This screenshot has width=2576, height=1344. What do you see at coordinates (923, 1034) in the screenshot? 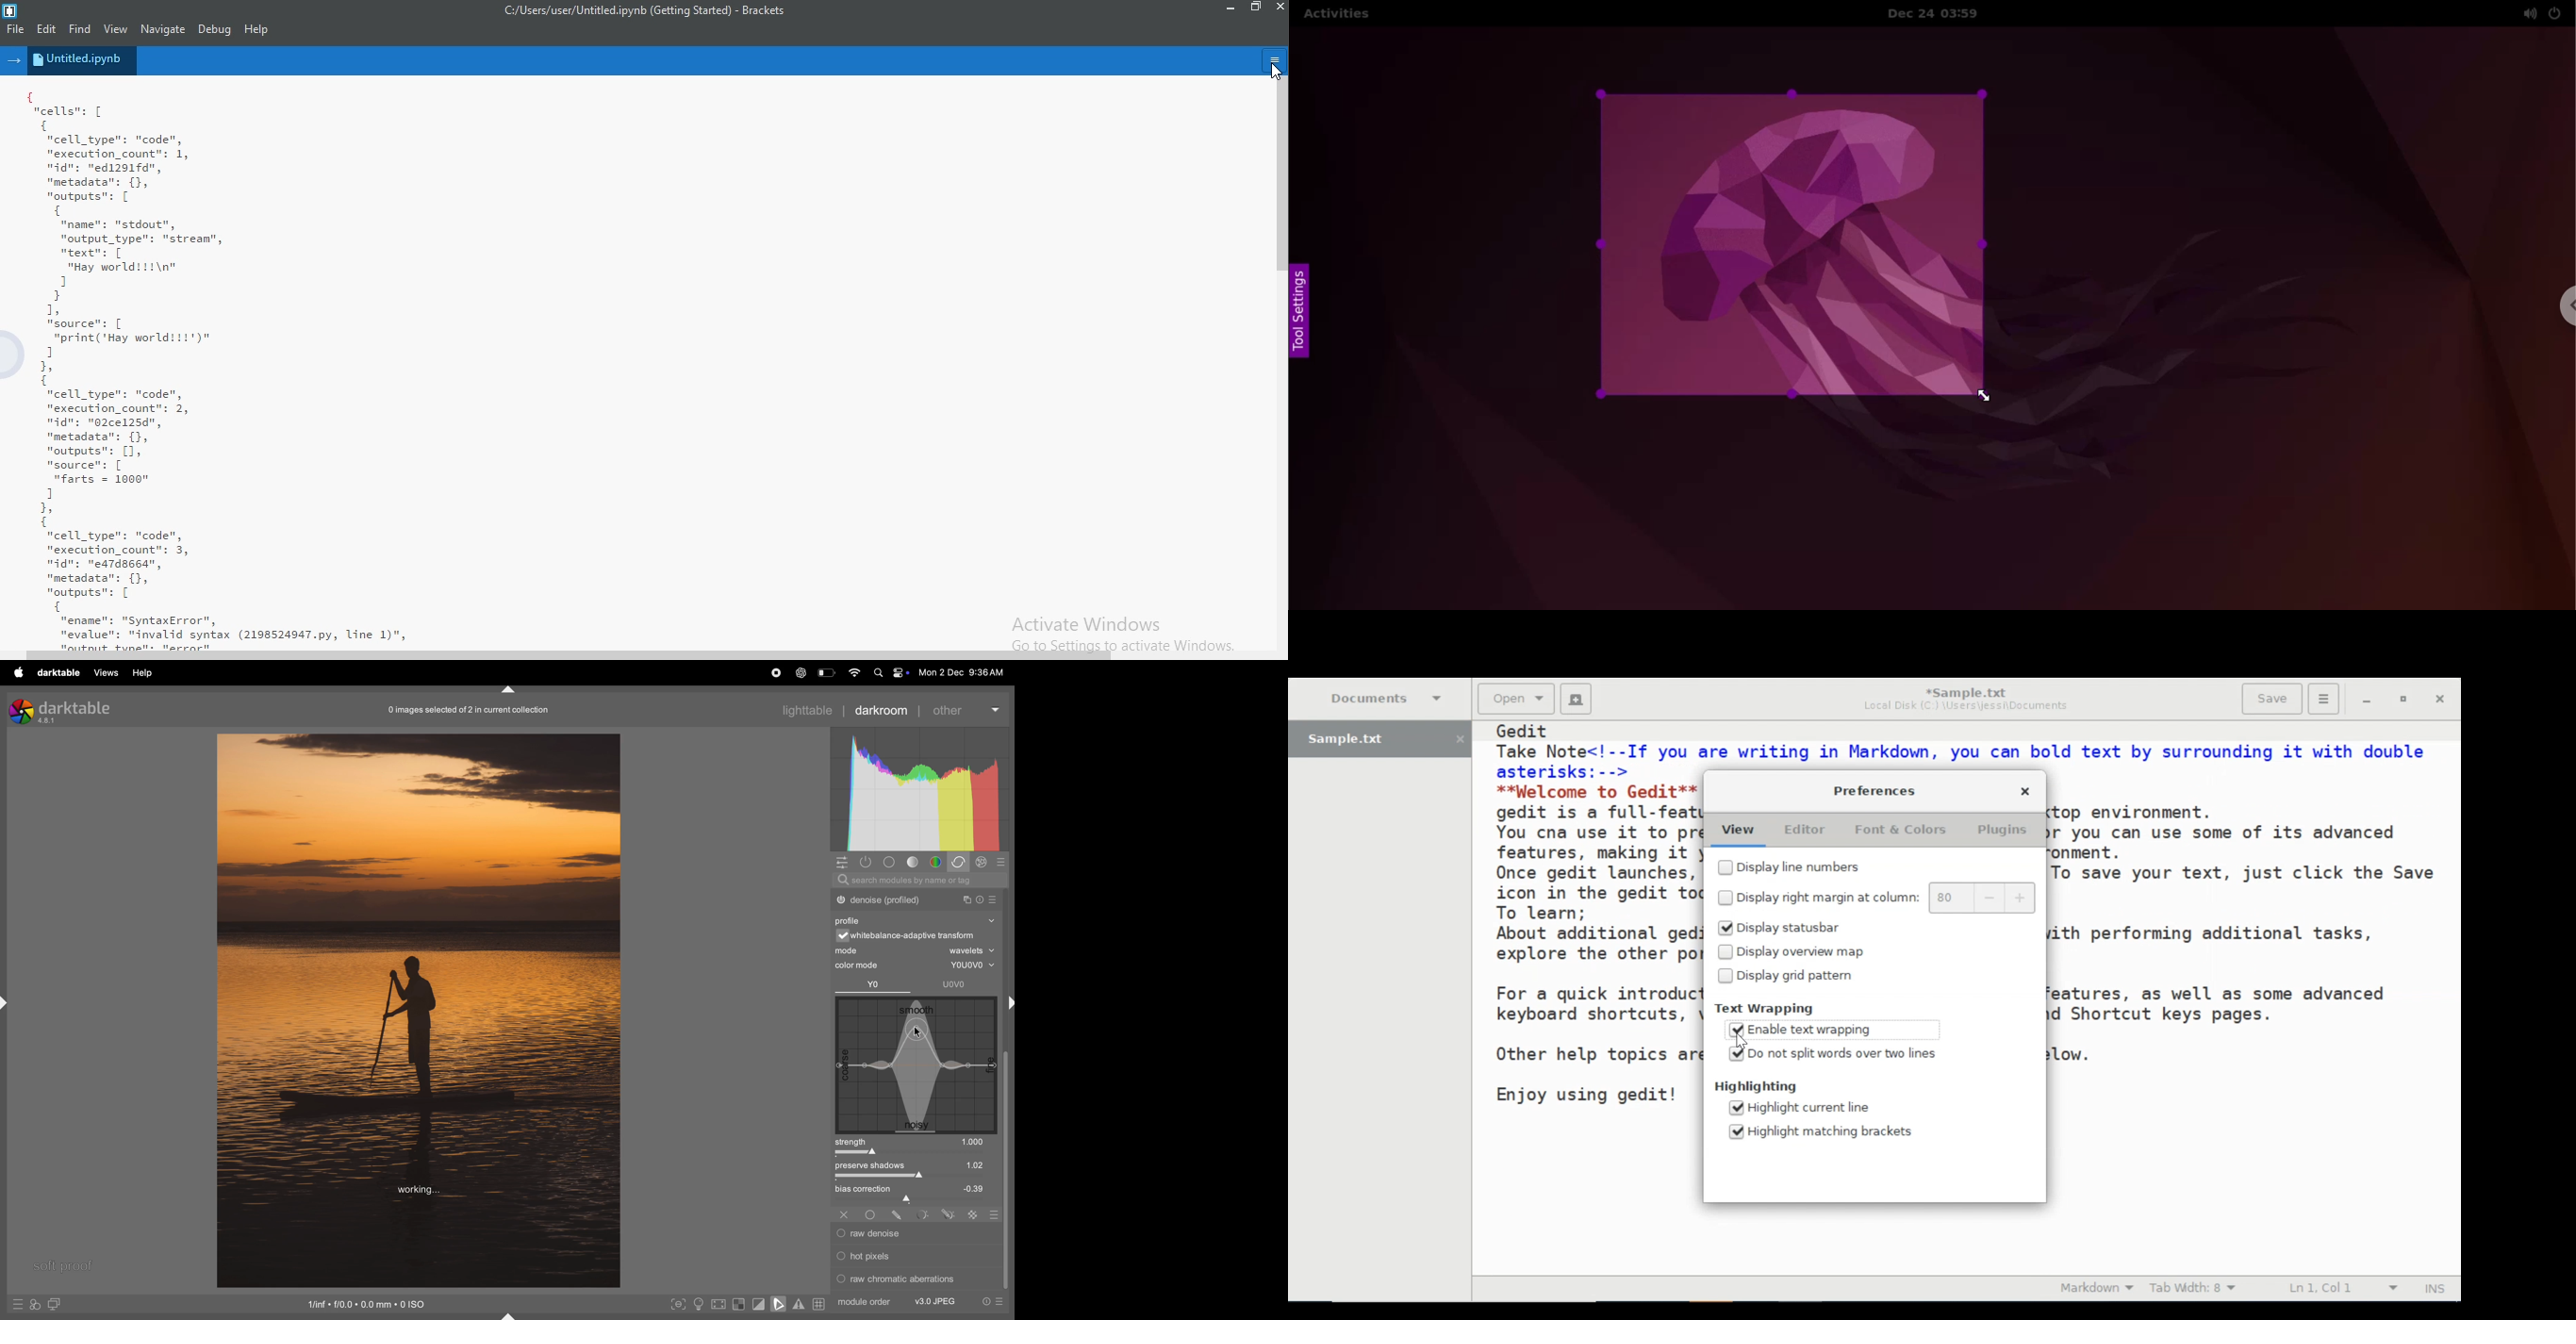
I see `cursor` at bounding box center [923, 1034].